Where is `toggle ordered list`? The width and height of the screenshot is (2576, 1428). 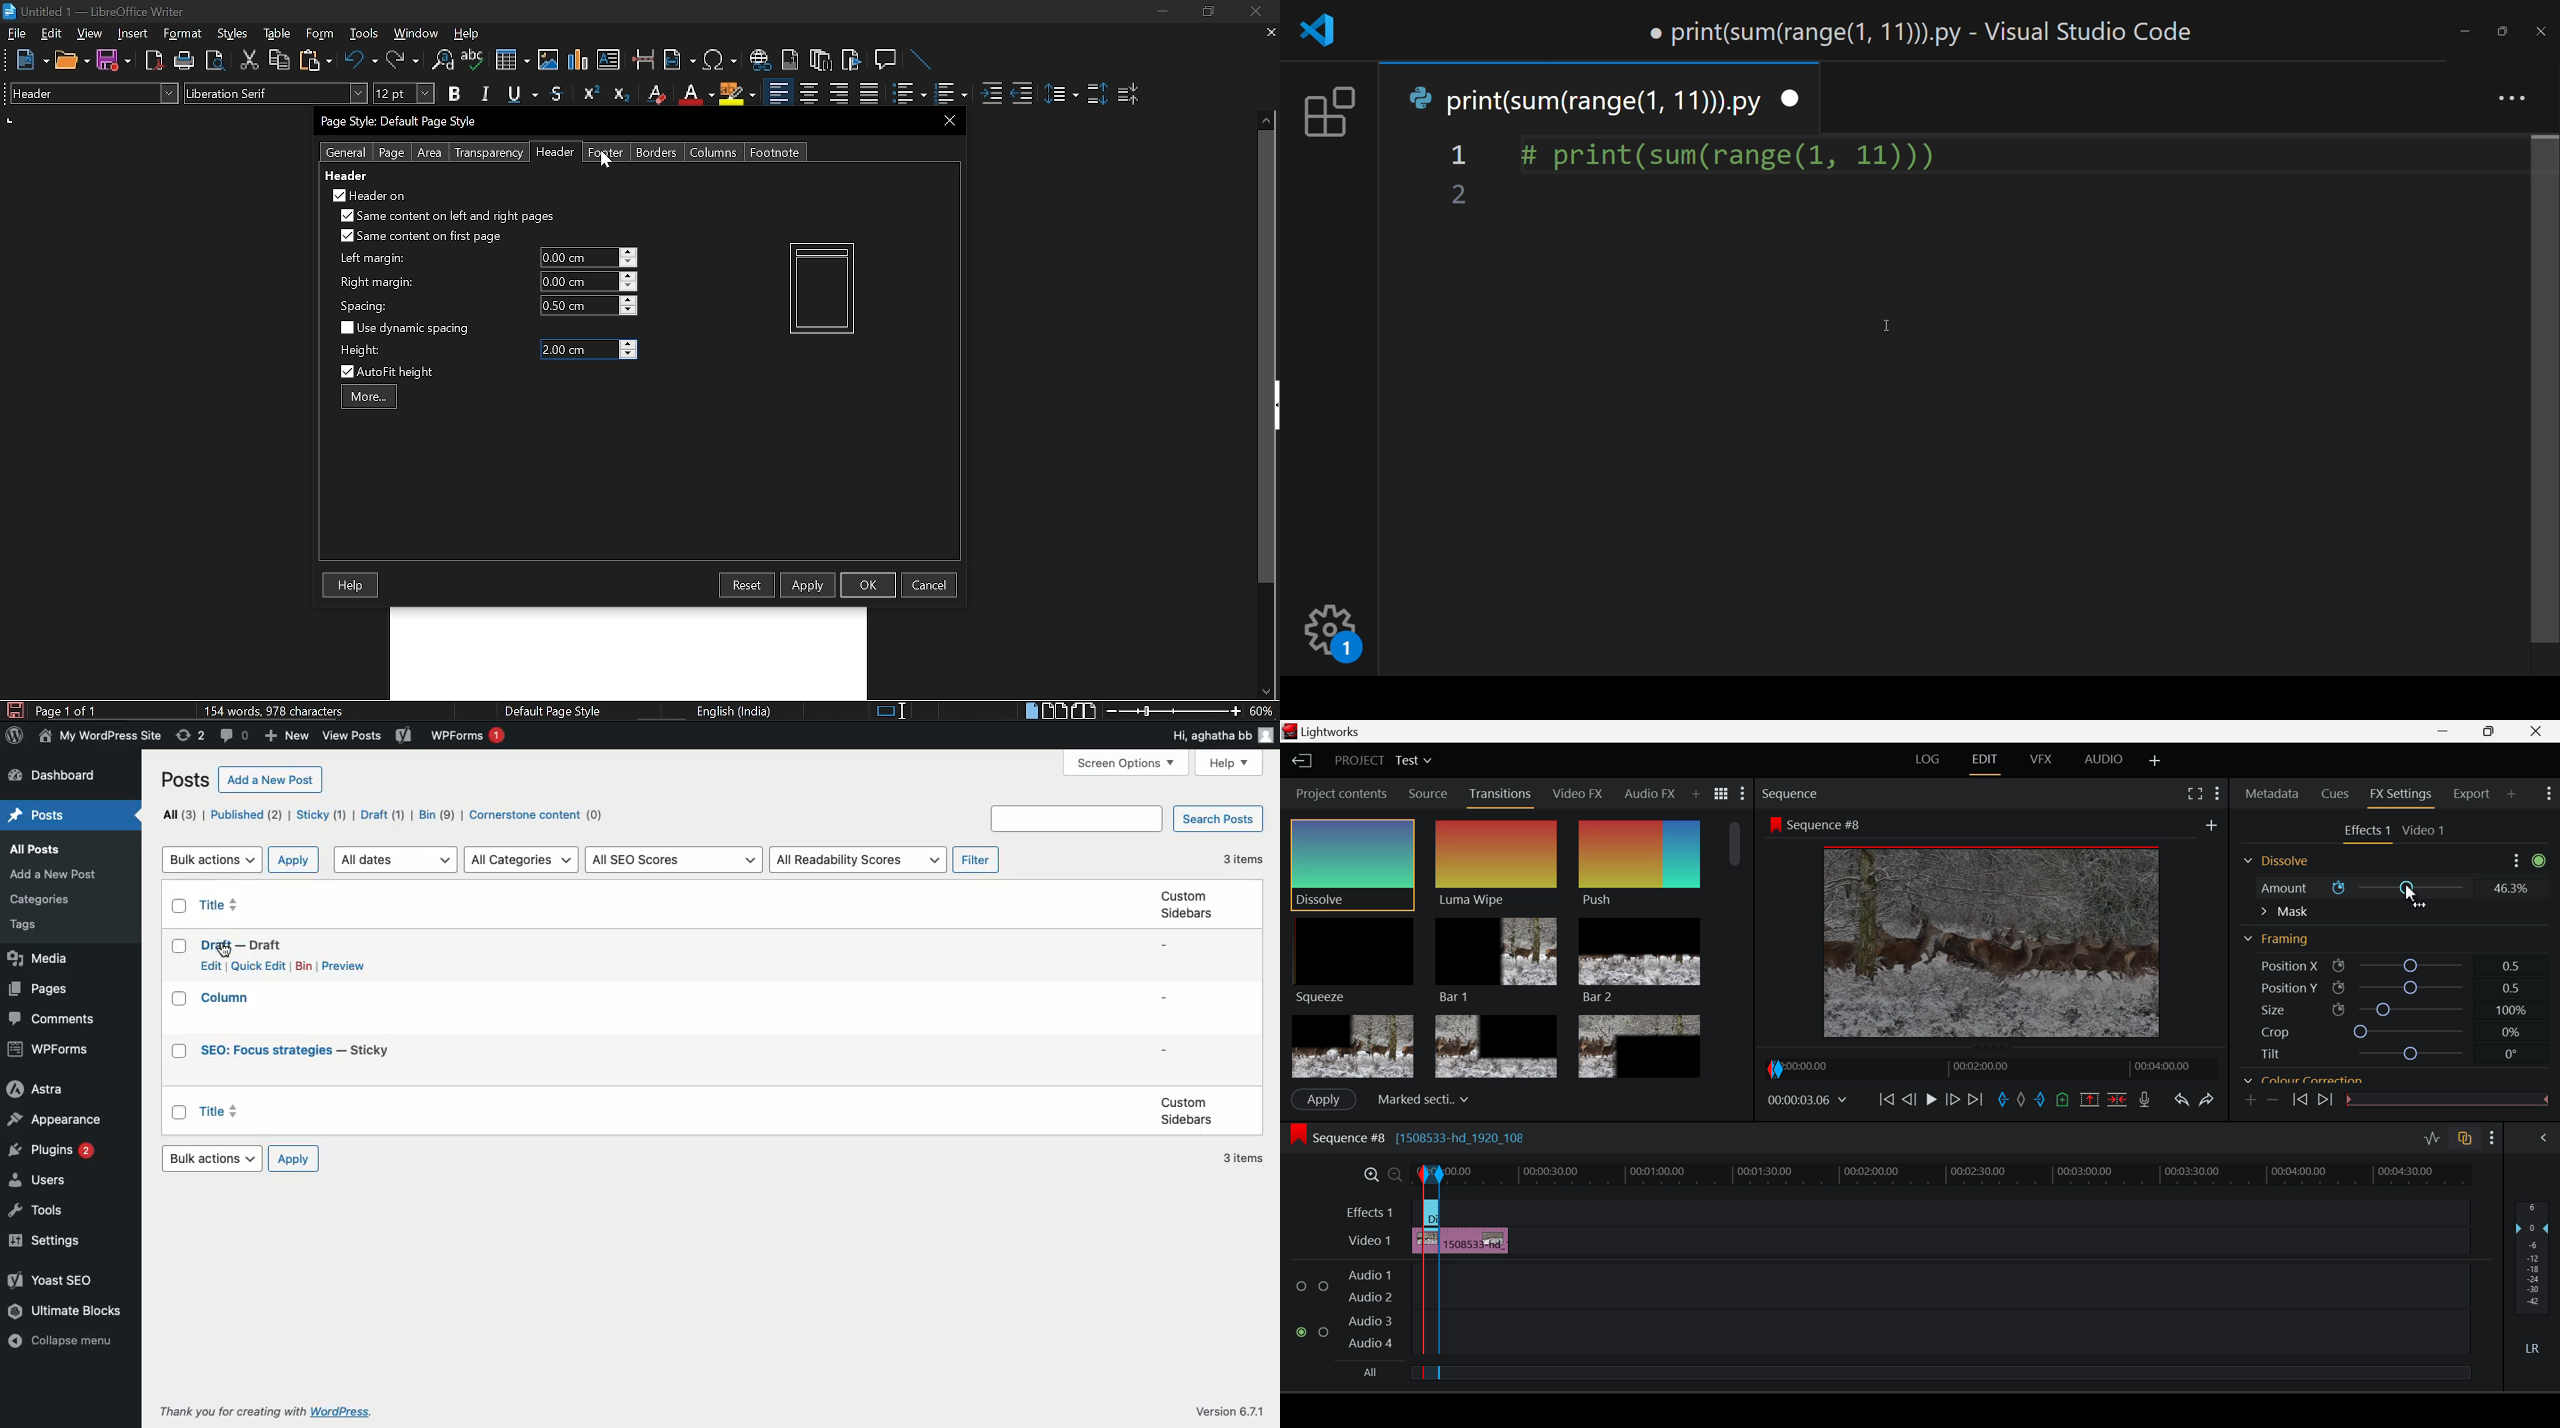 toggle ordered list is located at coordinates (909, 94).